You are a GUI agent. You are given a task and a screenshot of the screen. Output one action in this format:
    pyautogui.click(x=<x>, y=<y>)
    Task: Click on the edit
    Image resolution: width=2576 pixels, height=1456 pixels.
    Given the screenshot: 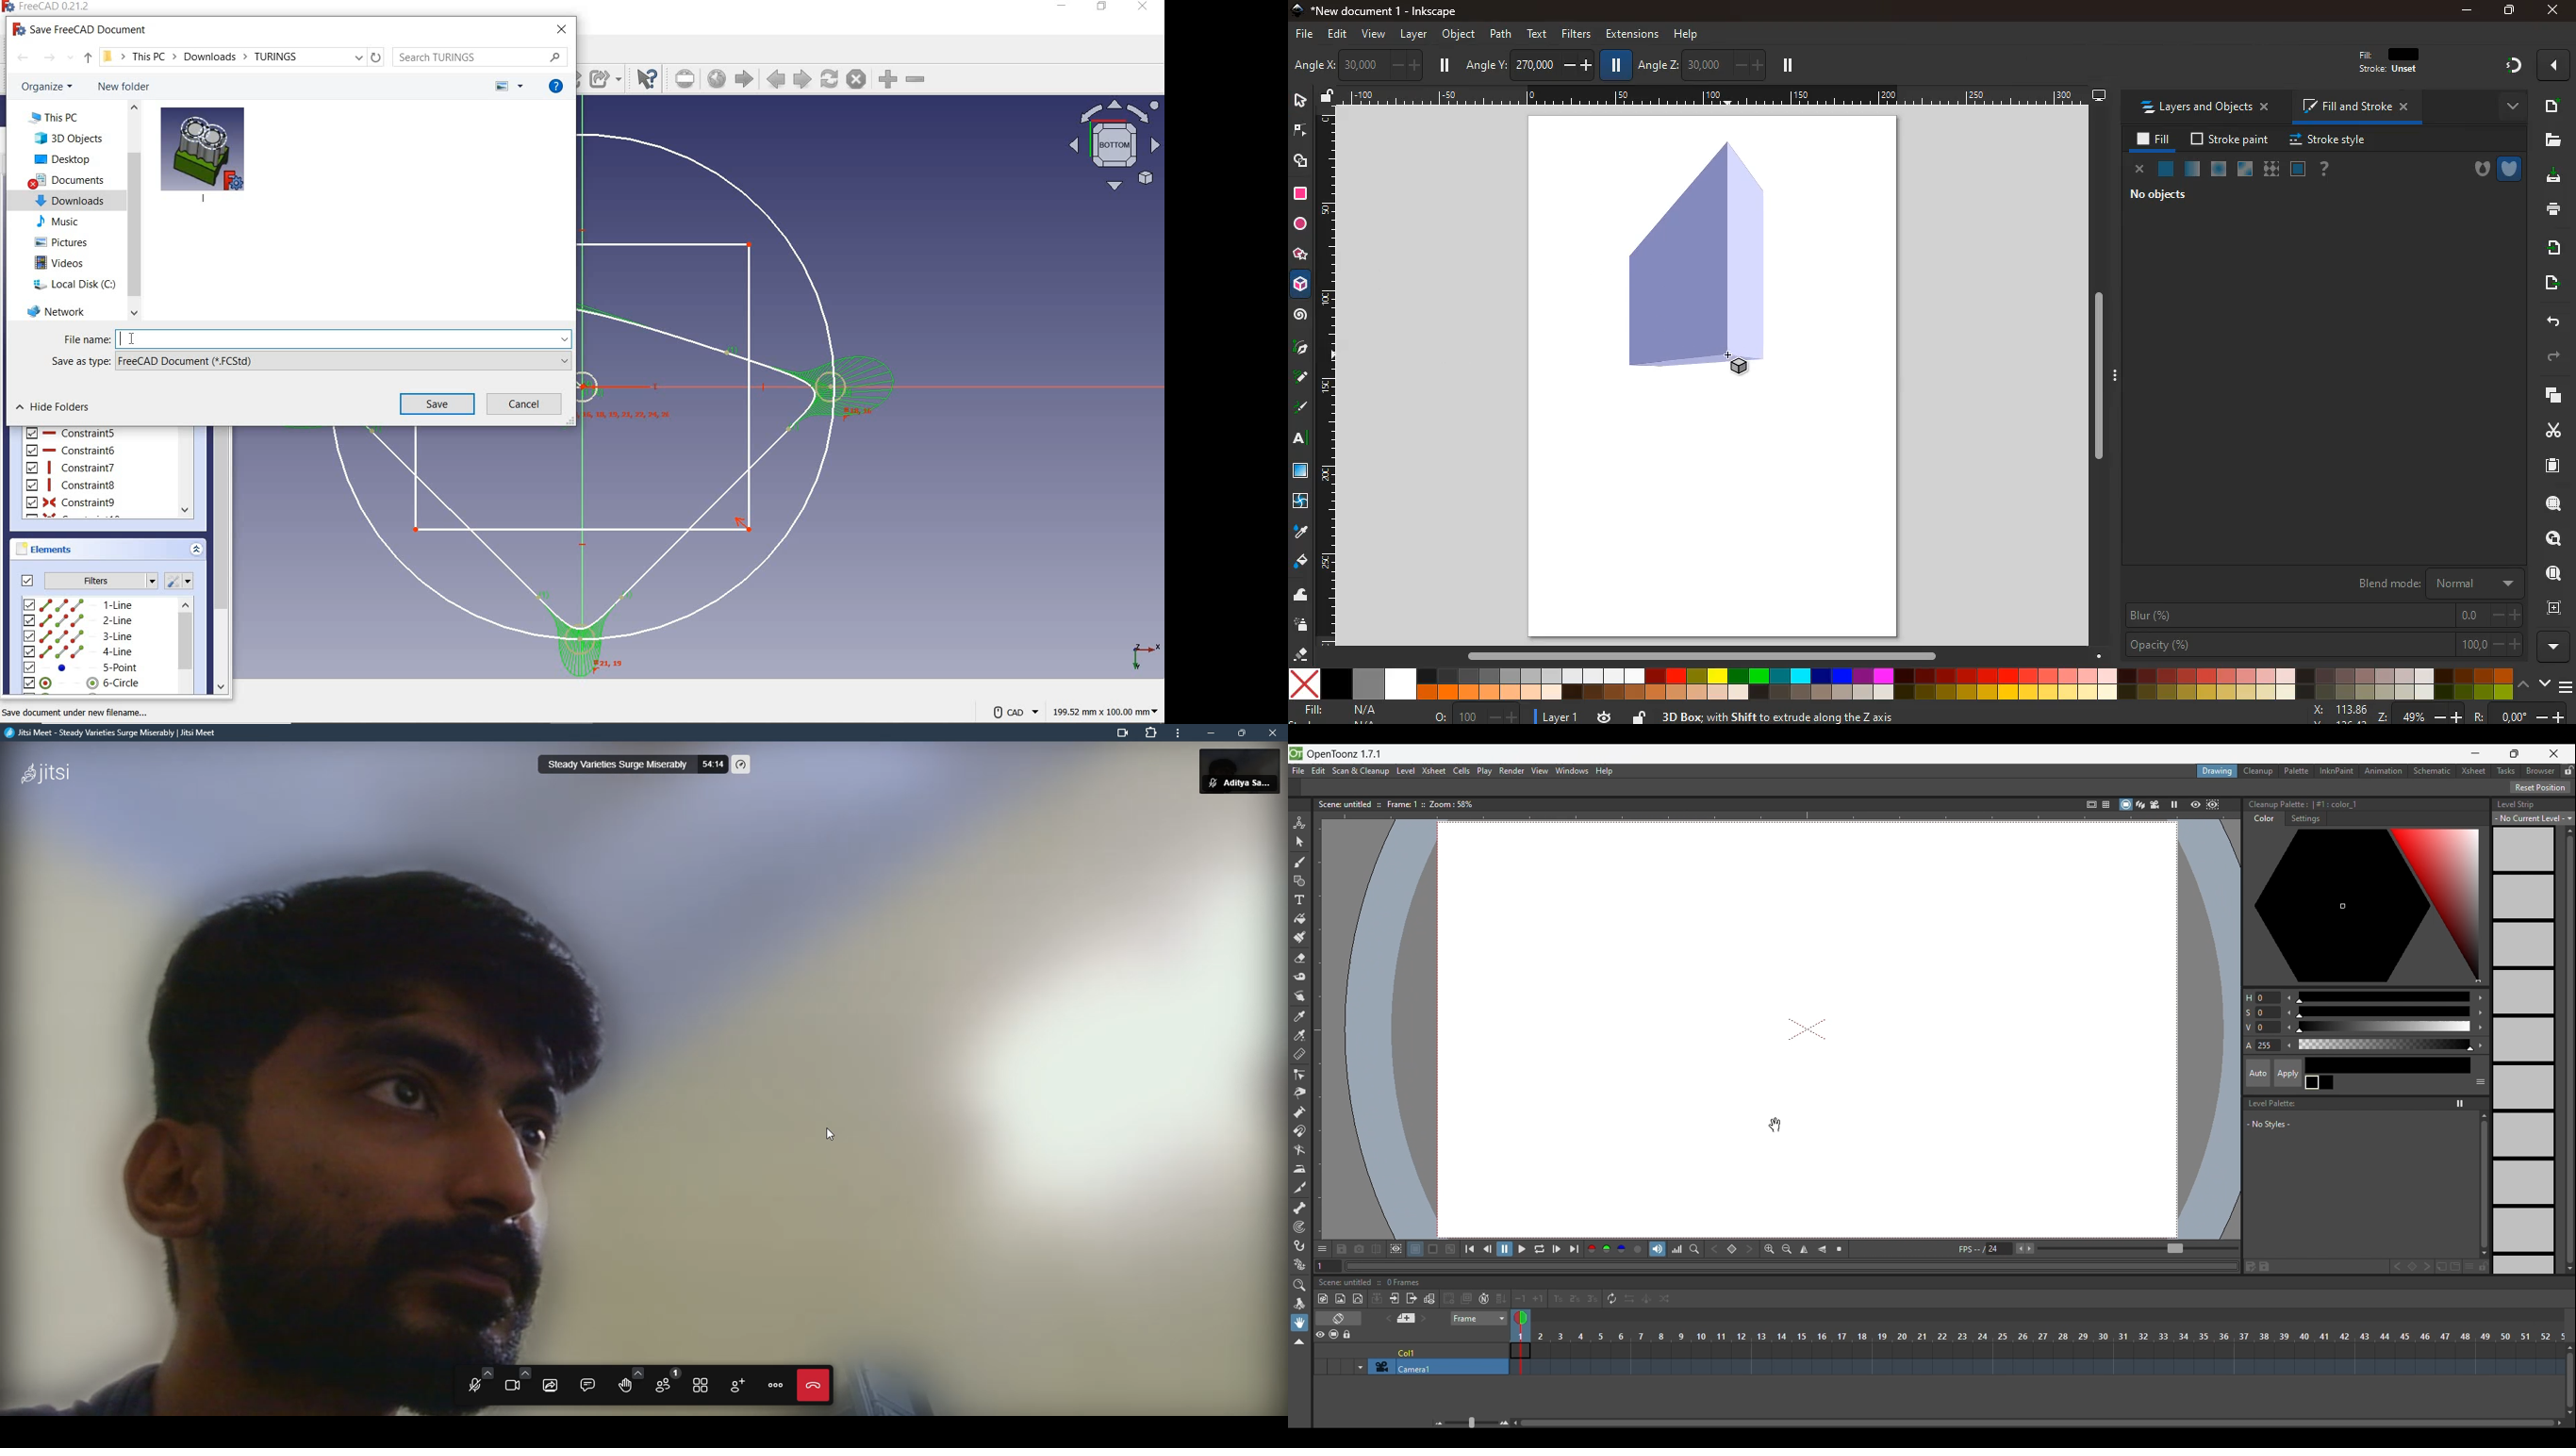 What is the action you would take?
    pyautogui.click(x=1342, y=36)
    